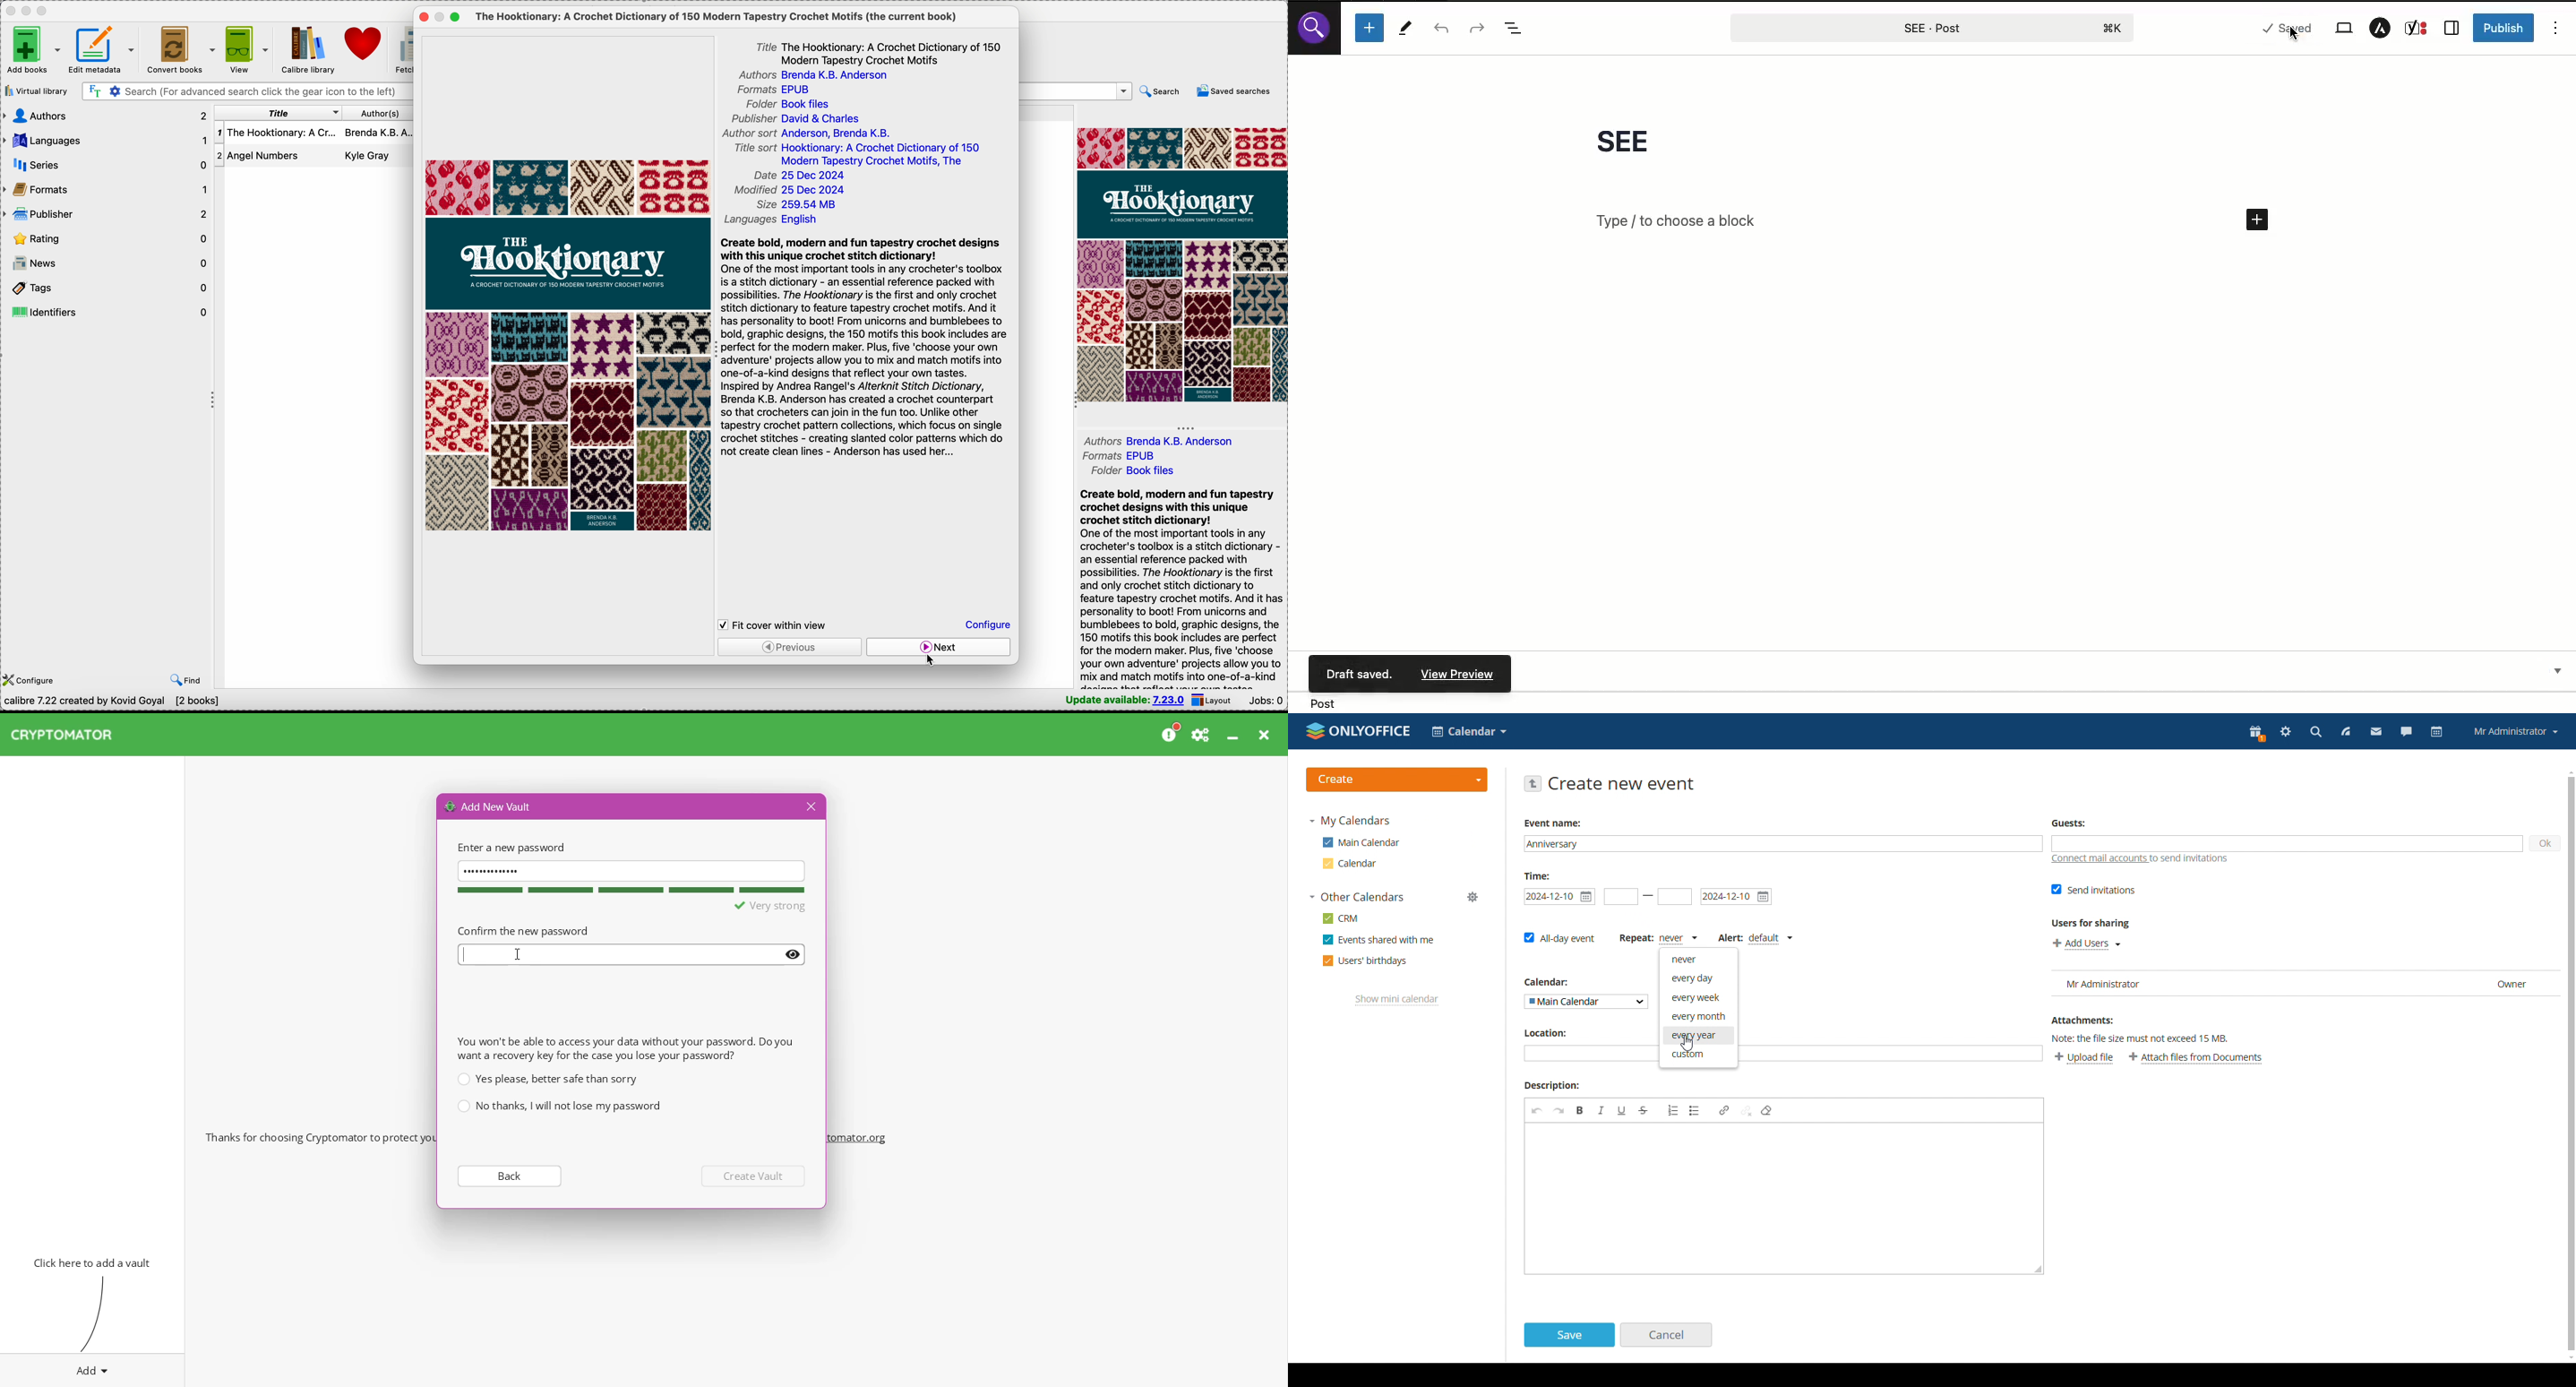 The height and width of the screenshot is (1400, 2576). What do you see at coordinates (798, 205) in the screenshot?
I see `size` at bounding box center [798, 205].